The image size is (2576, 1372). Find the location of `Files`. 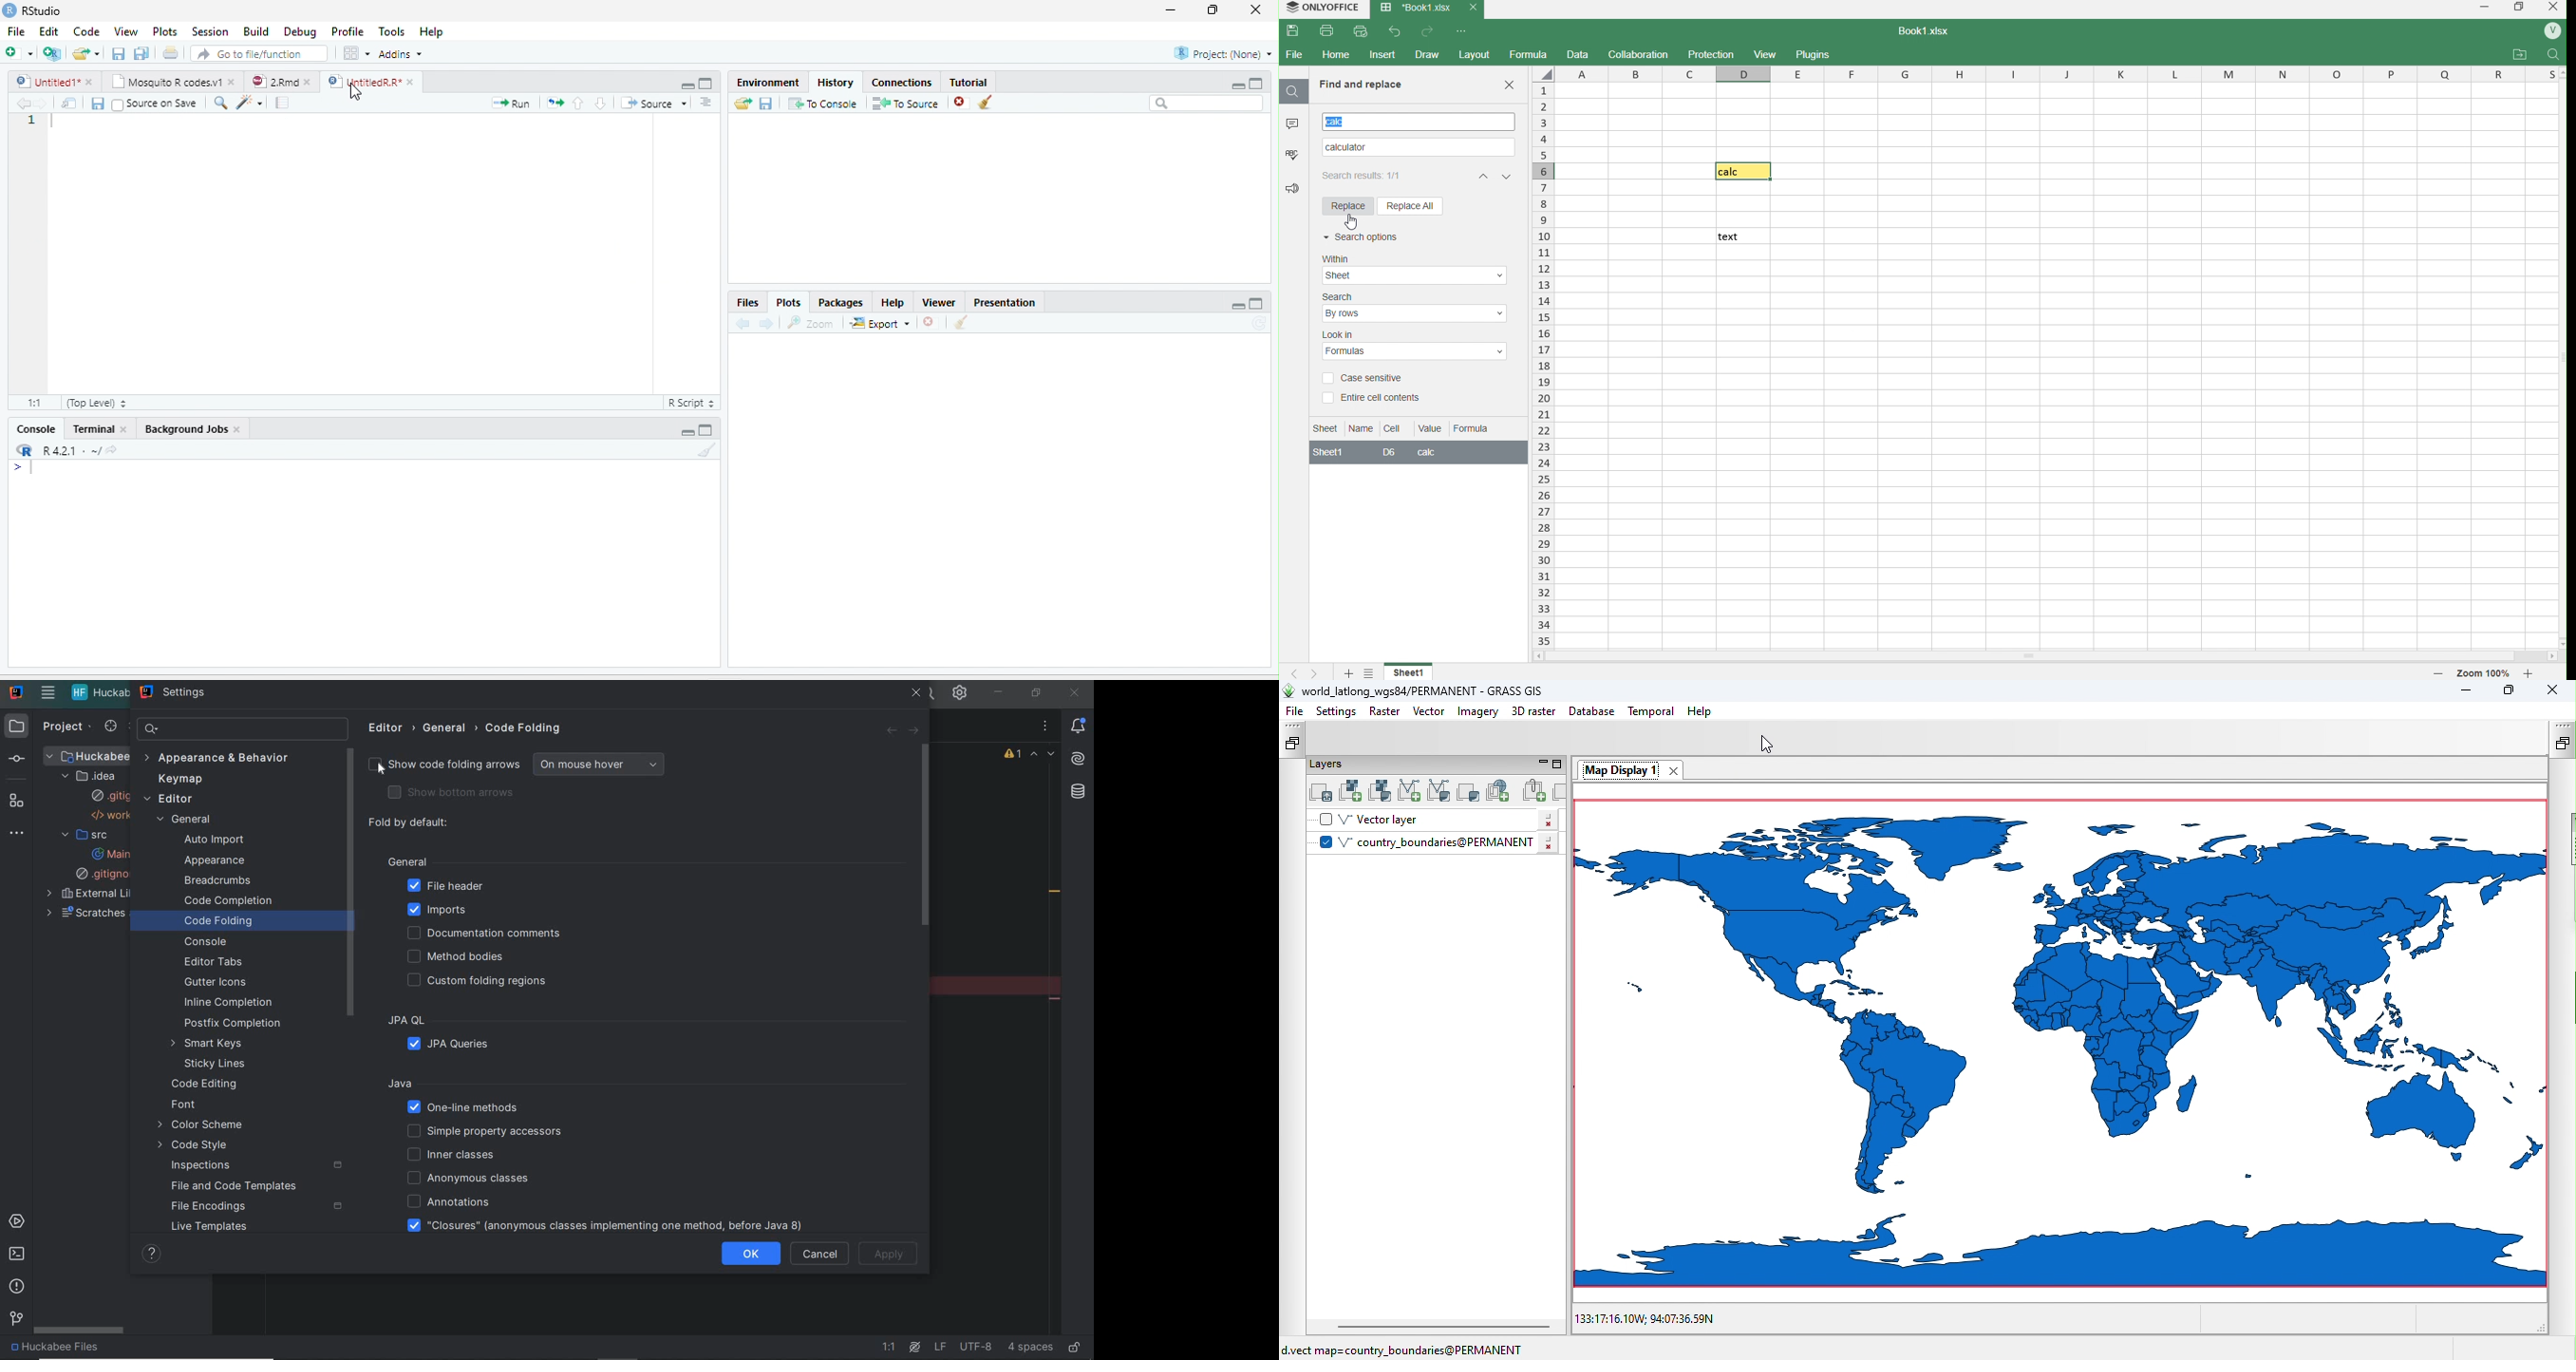

Files is located at coordinates (748, 303).